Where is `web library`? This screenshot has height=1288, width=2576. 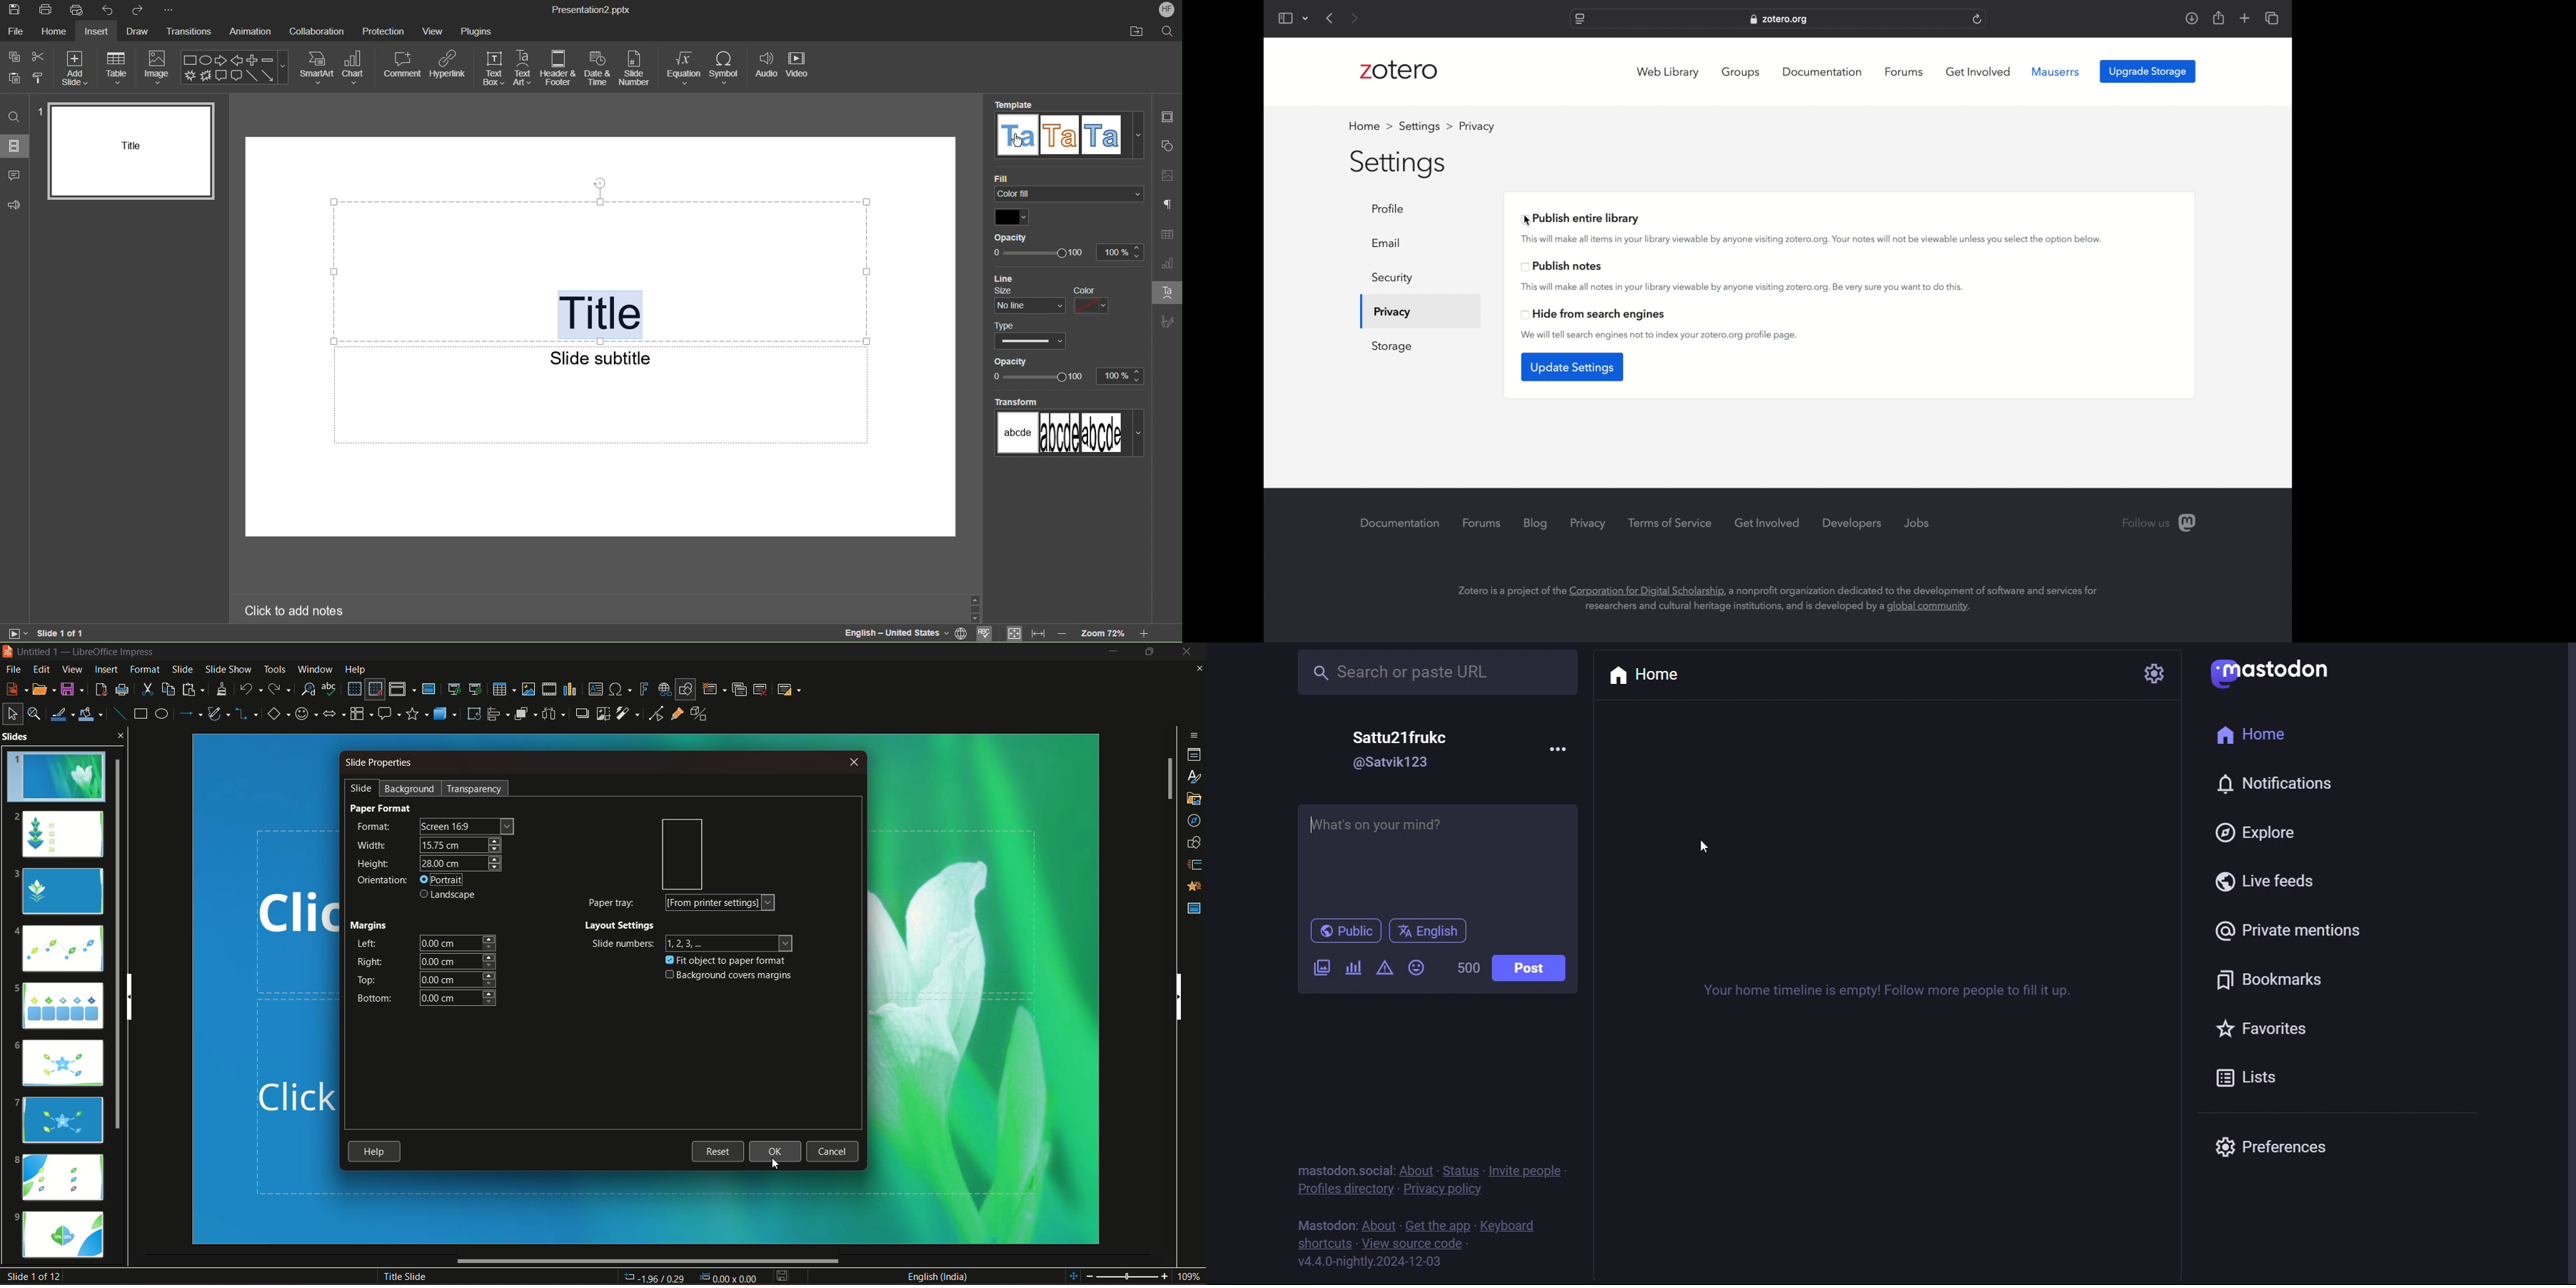 web library is located at coordinates (1668, 72).